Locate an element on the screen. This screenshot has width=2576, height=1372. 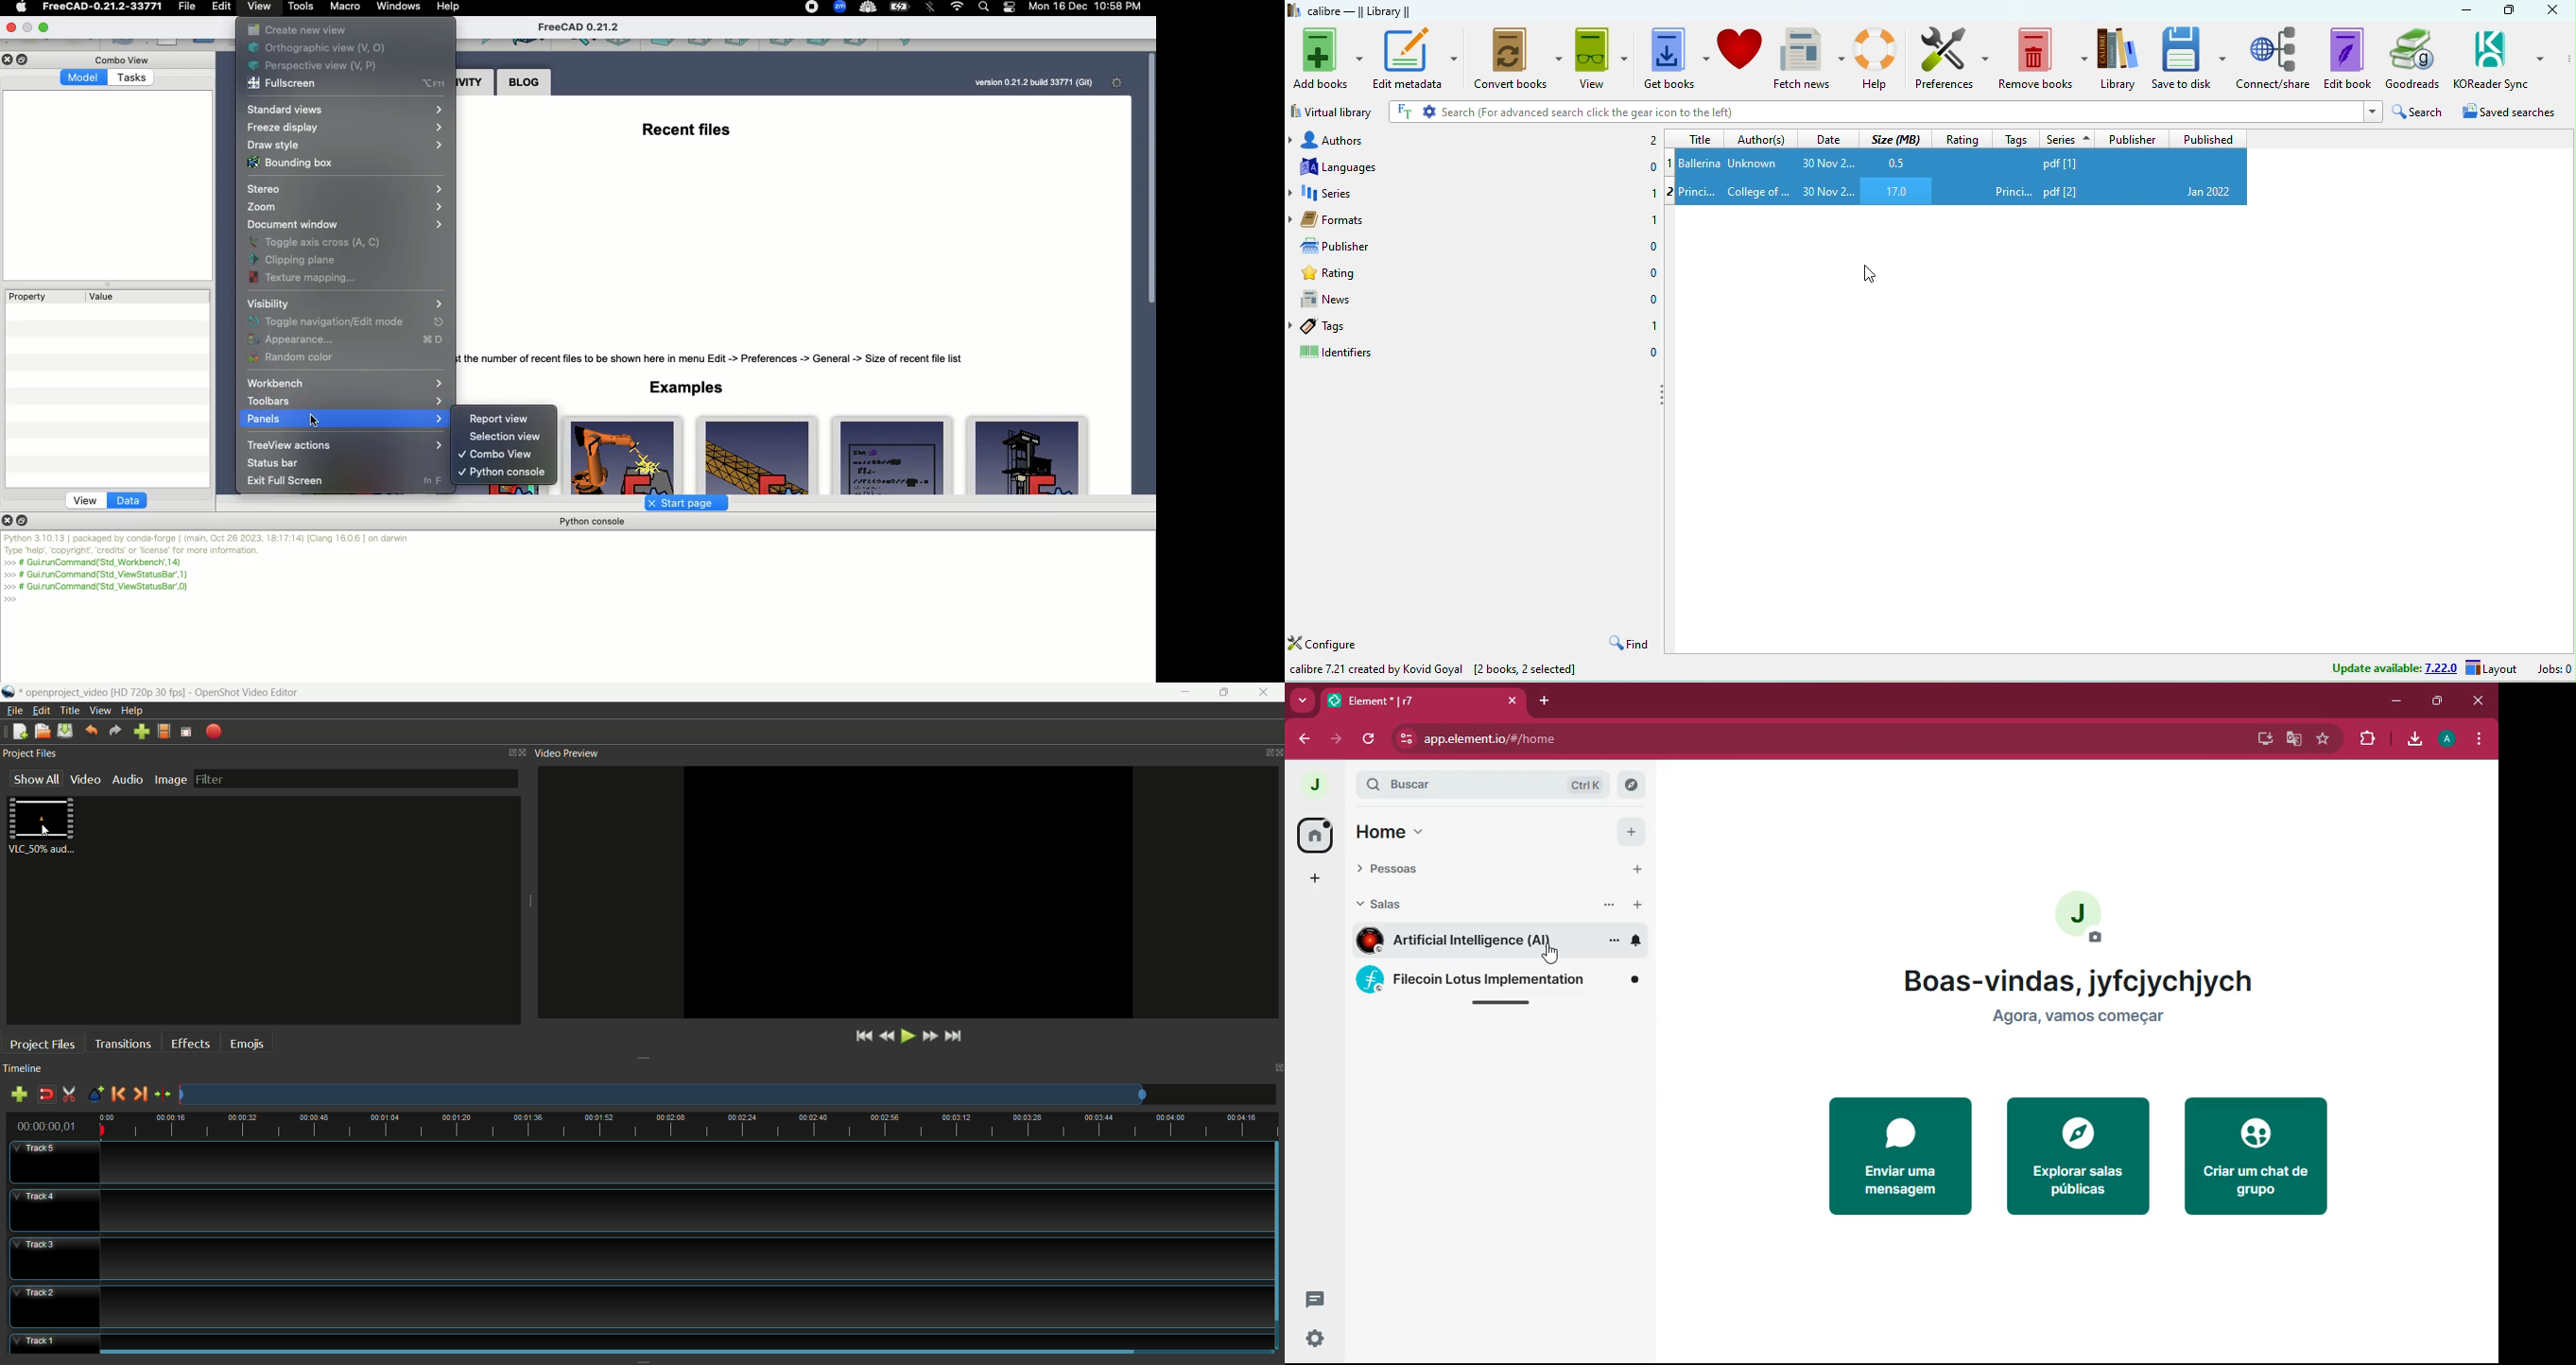
Property is located at coordinates (29, 296).